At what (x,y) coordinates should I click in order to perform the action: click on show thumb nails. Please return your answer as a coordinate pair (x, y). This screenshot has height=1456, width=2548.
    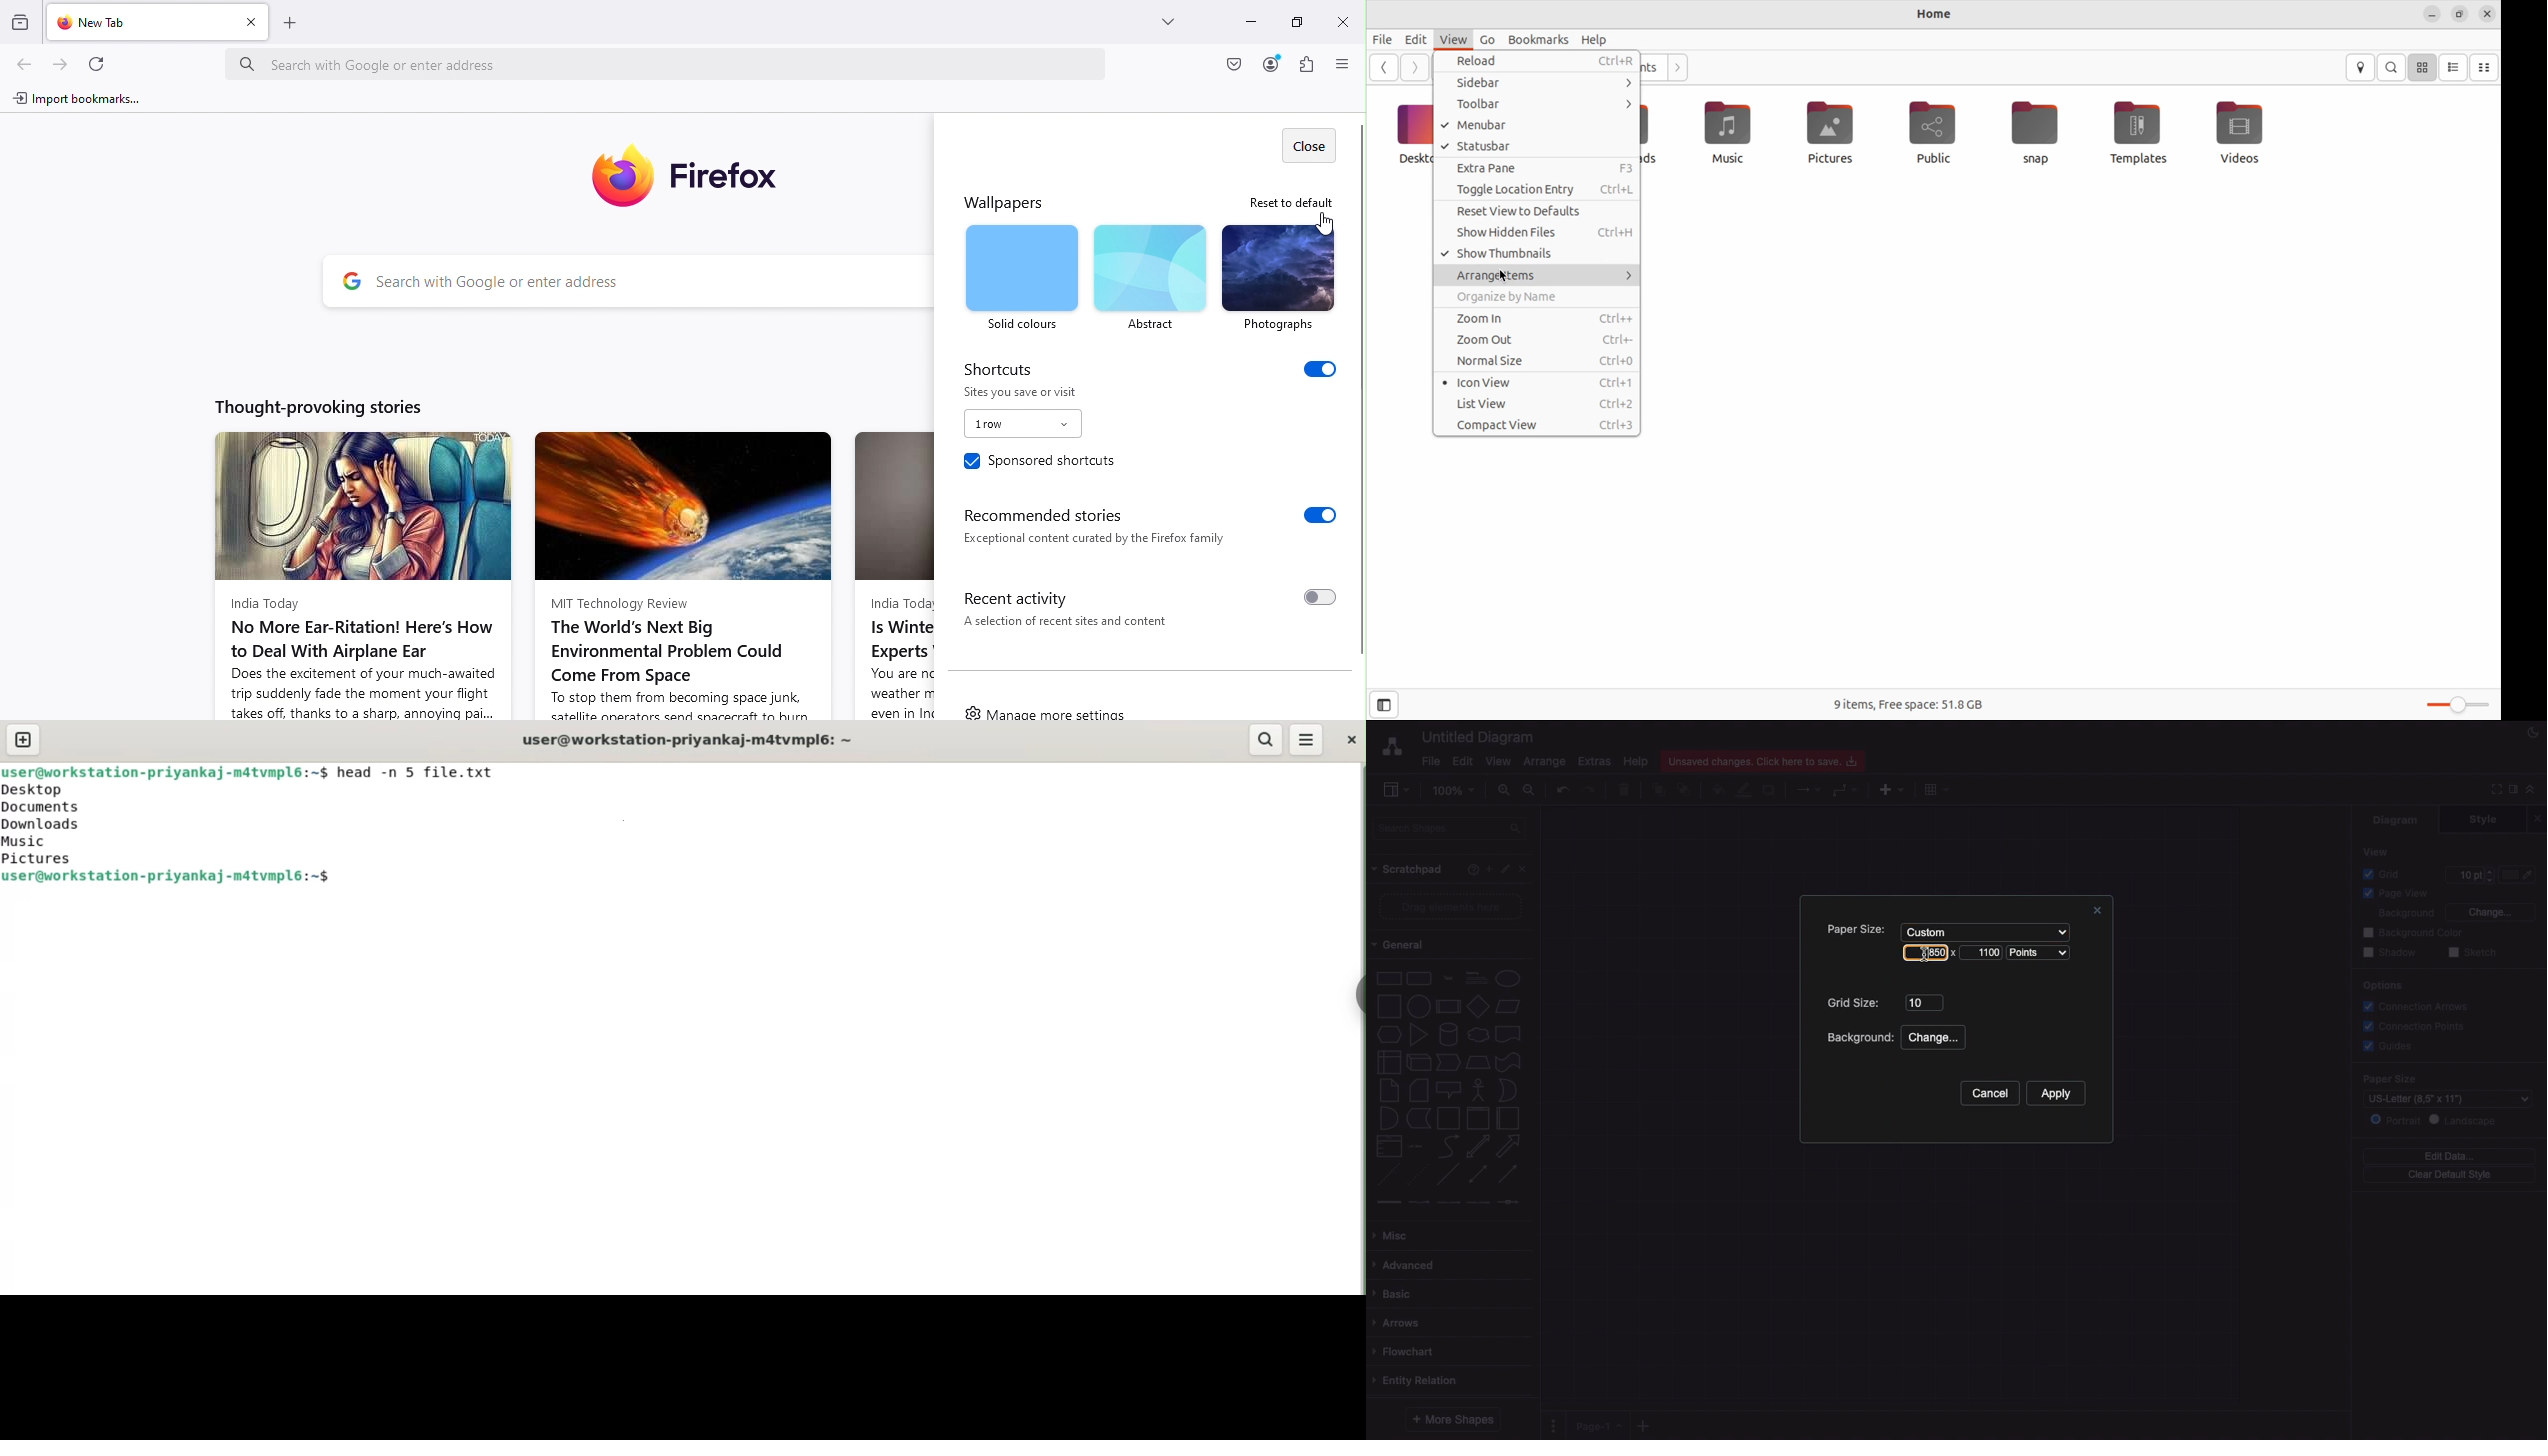
    Looking at the image, I should click on (1537, 252).